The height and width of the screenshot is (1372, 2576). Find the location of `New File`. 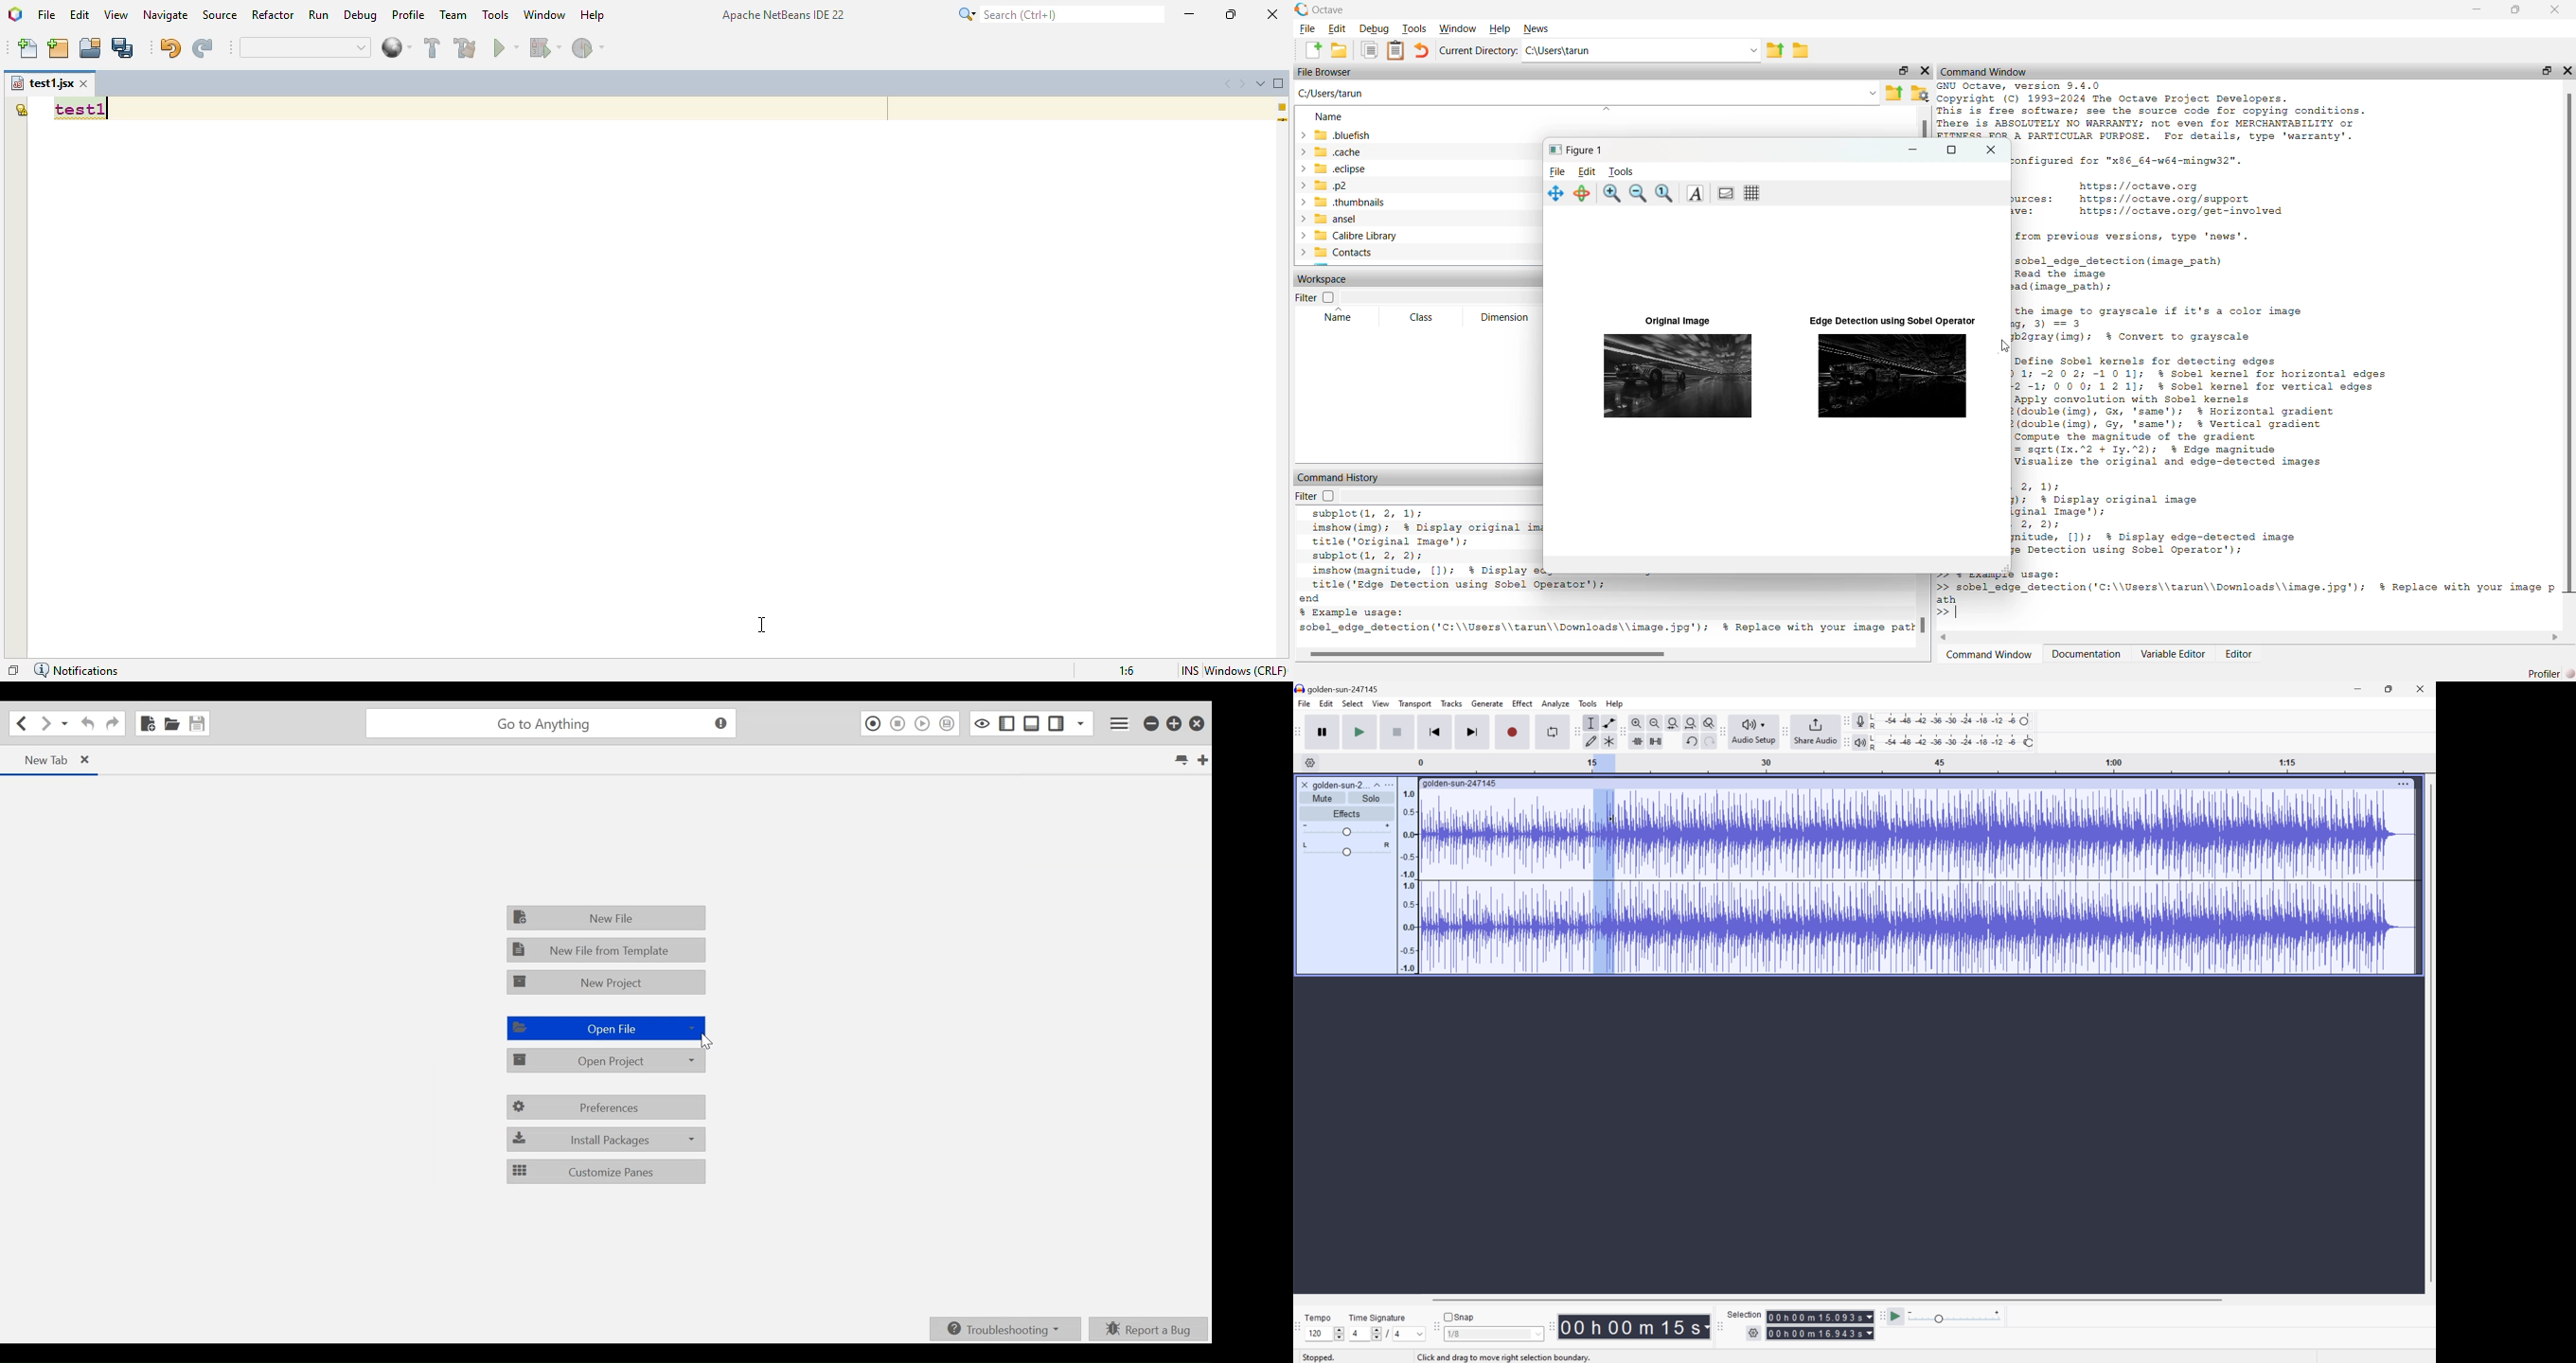

New File is located at coordinates (148, 723).